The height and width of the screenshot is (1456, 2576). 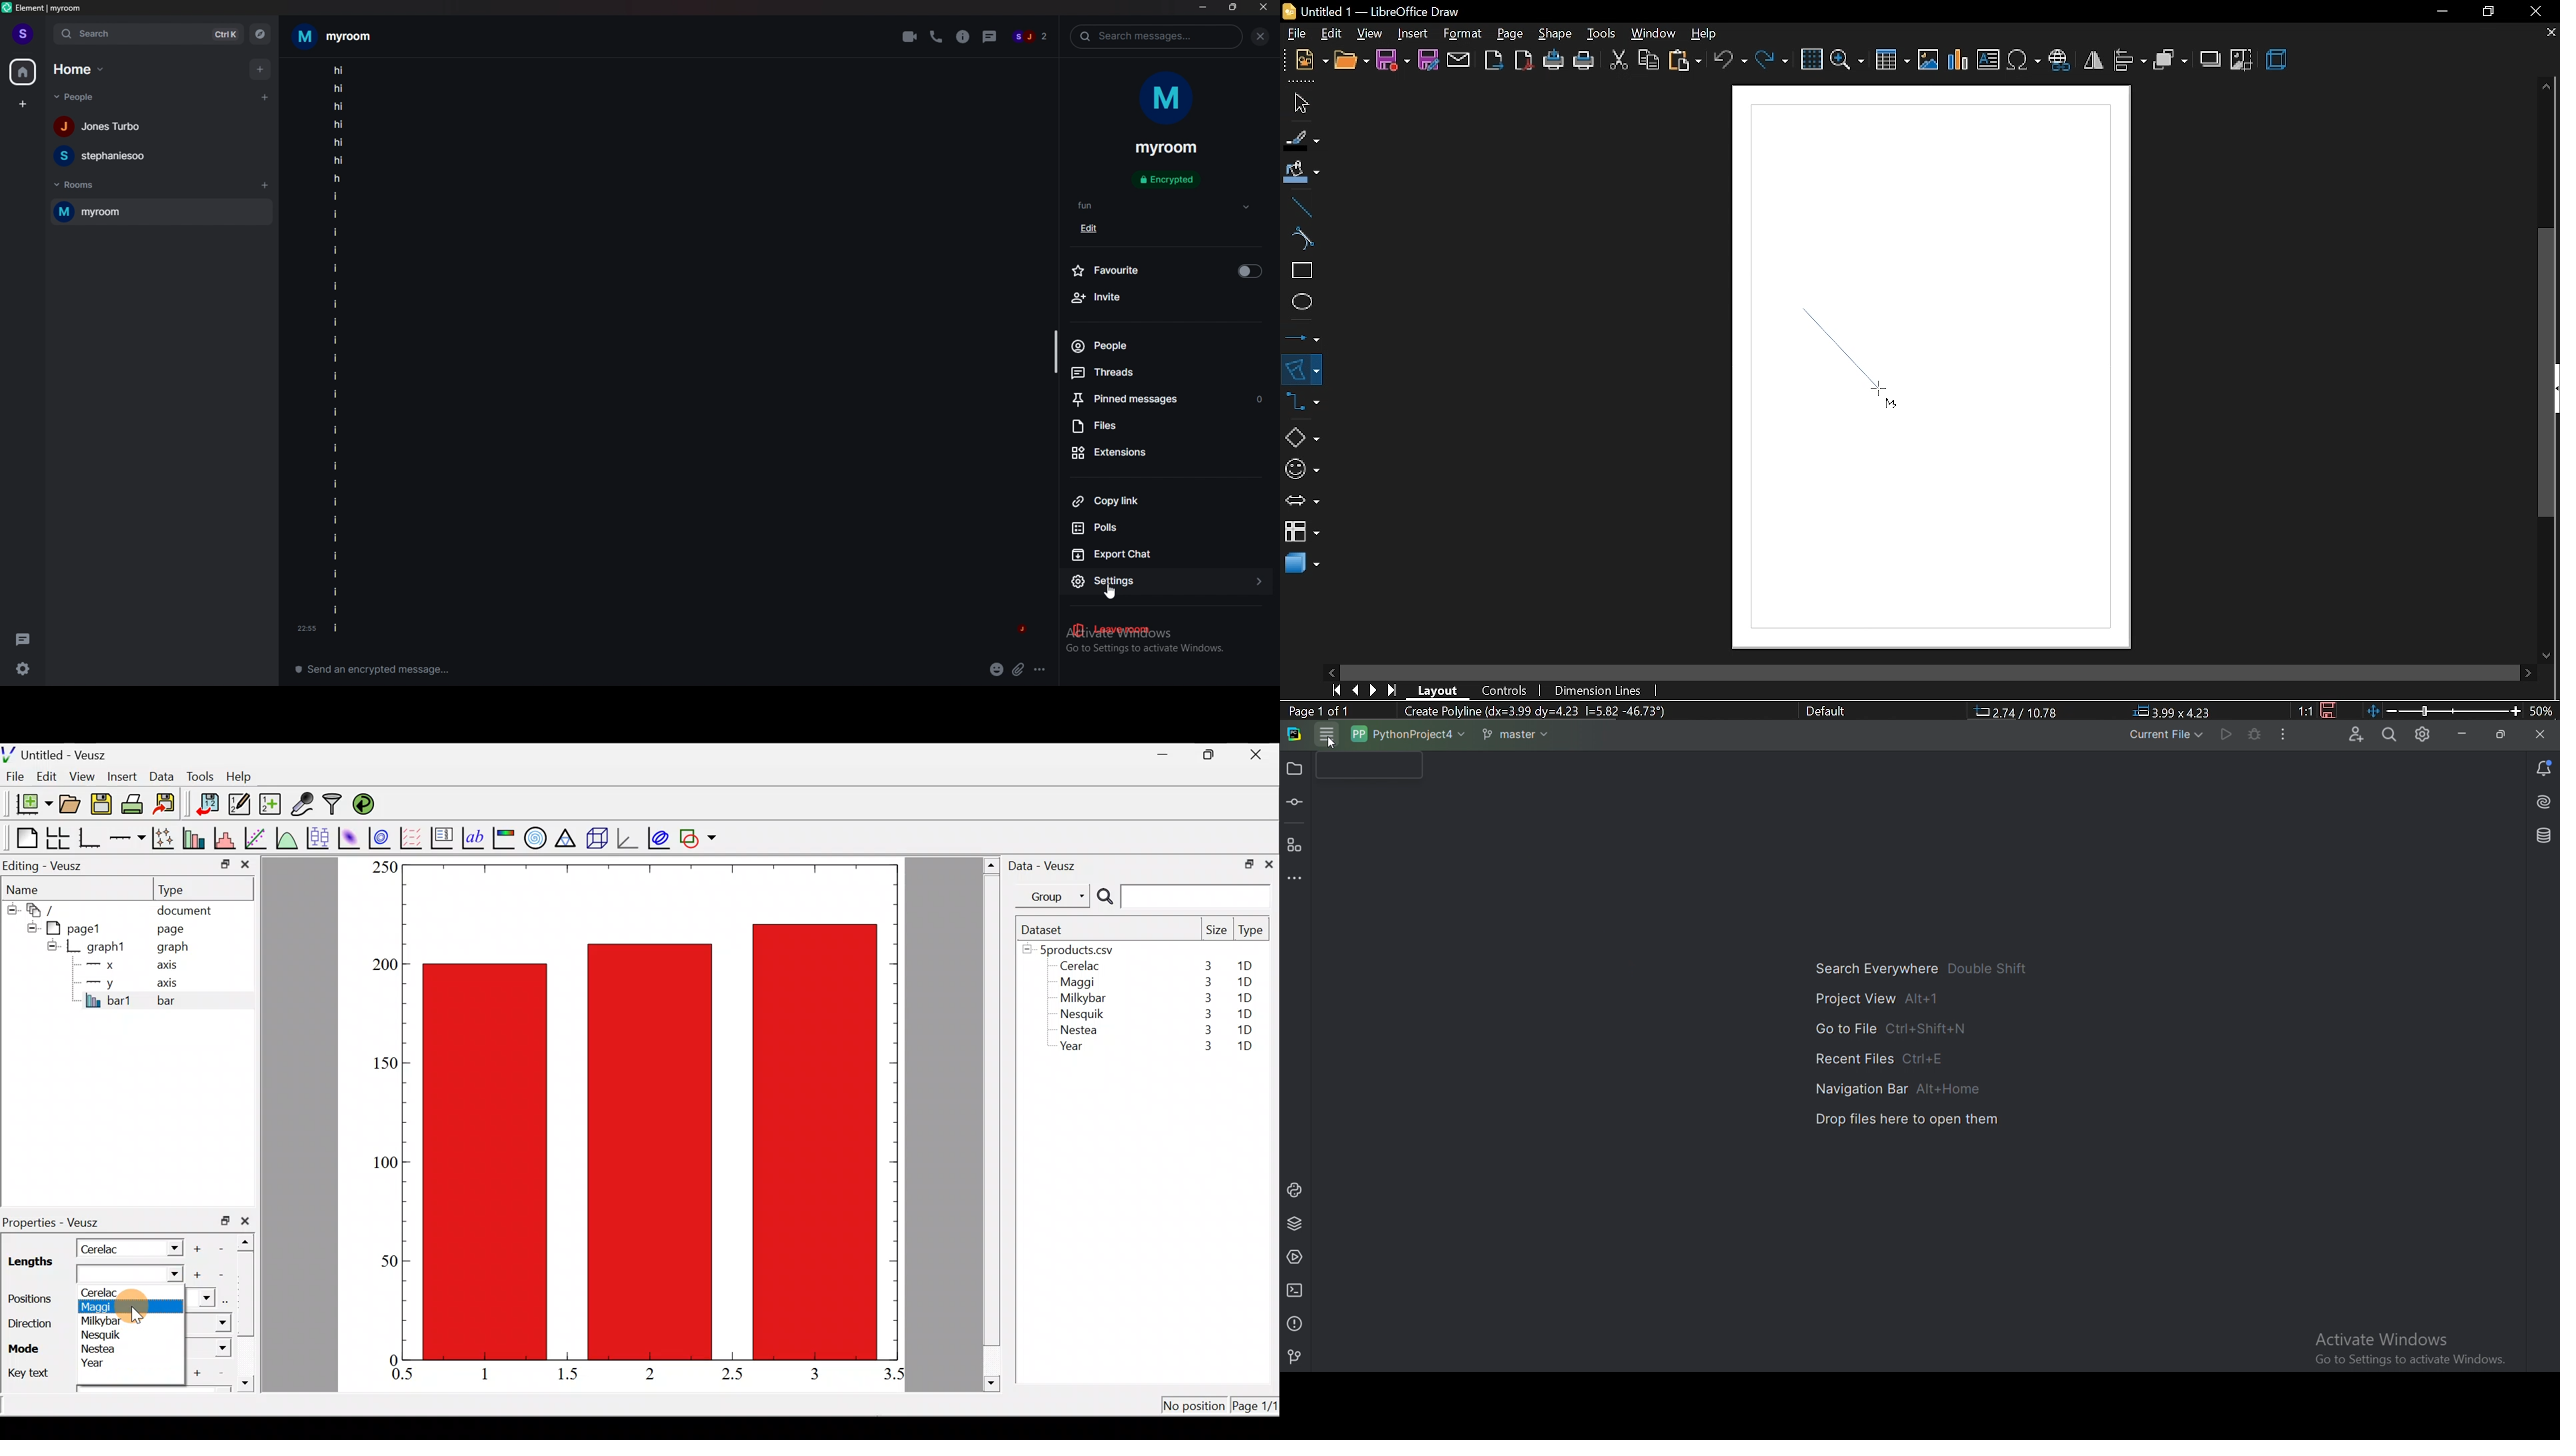 What do you see at coordinates (1298, 240) in the screenshot?
I see `curve` at bounding box center [1298, 240].